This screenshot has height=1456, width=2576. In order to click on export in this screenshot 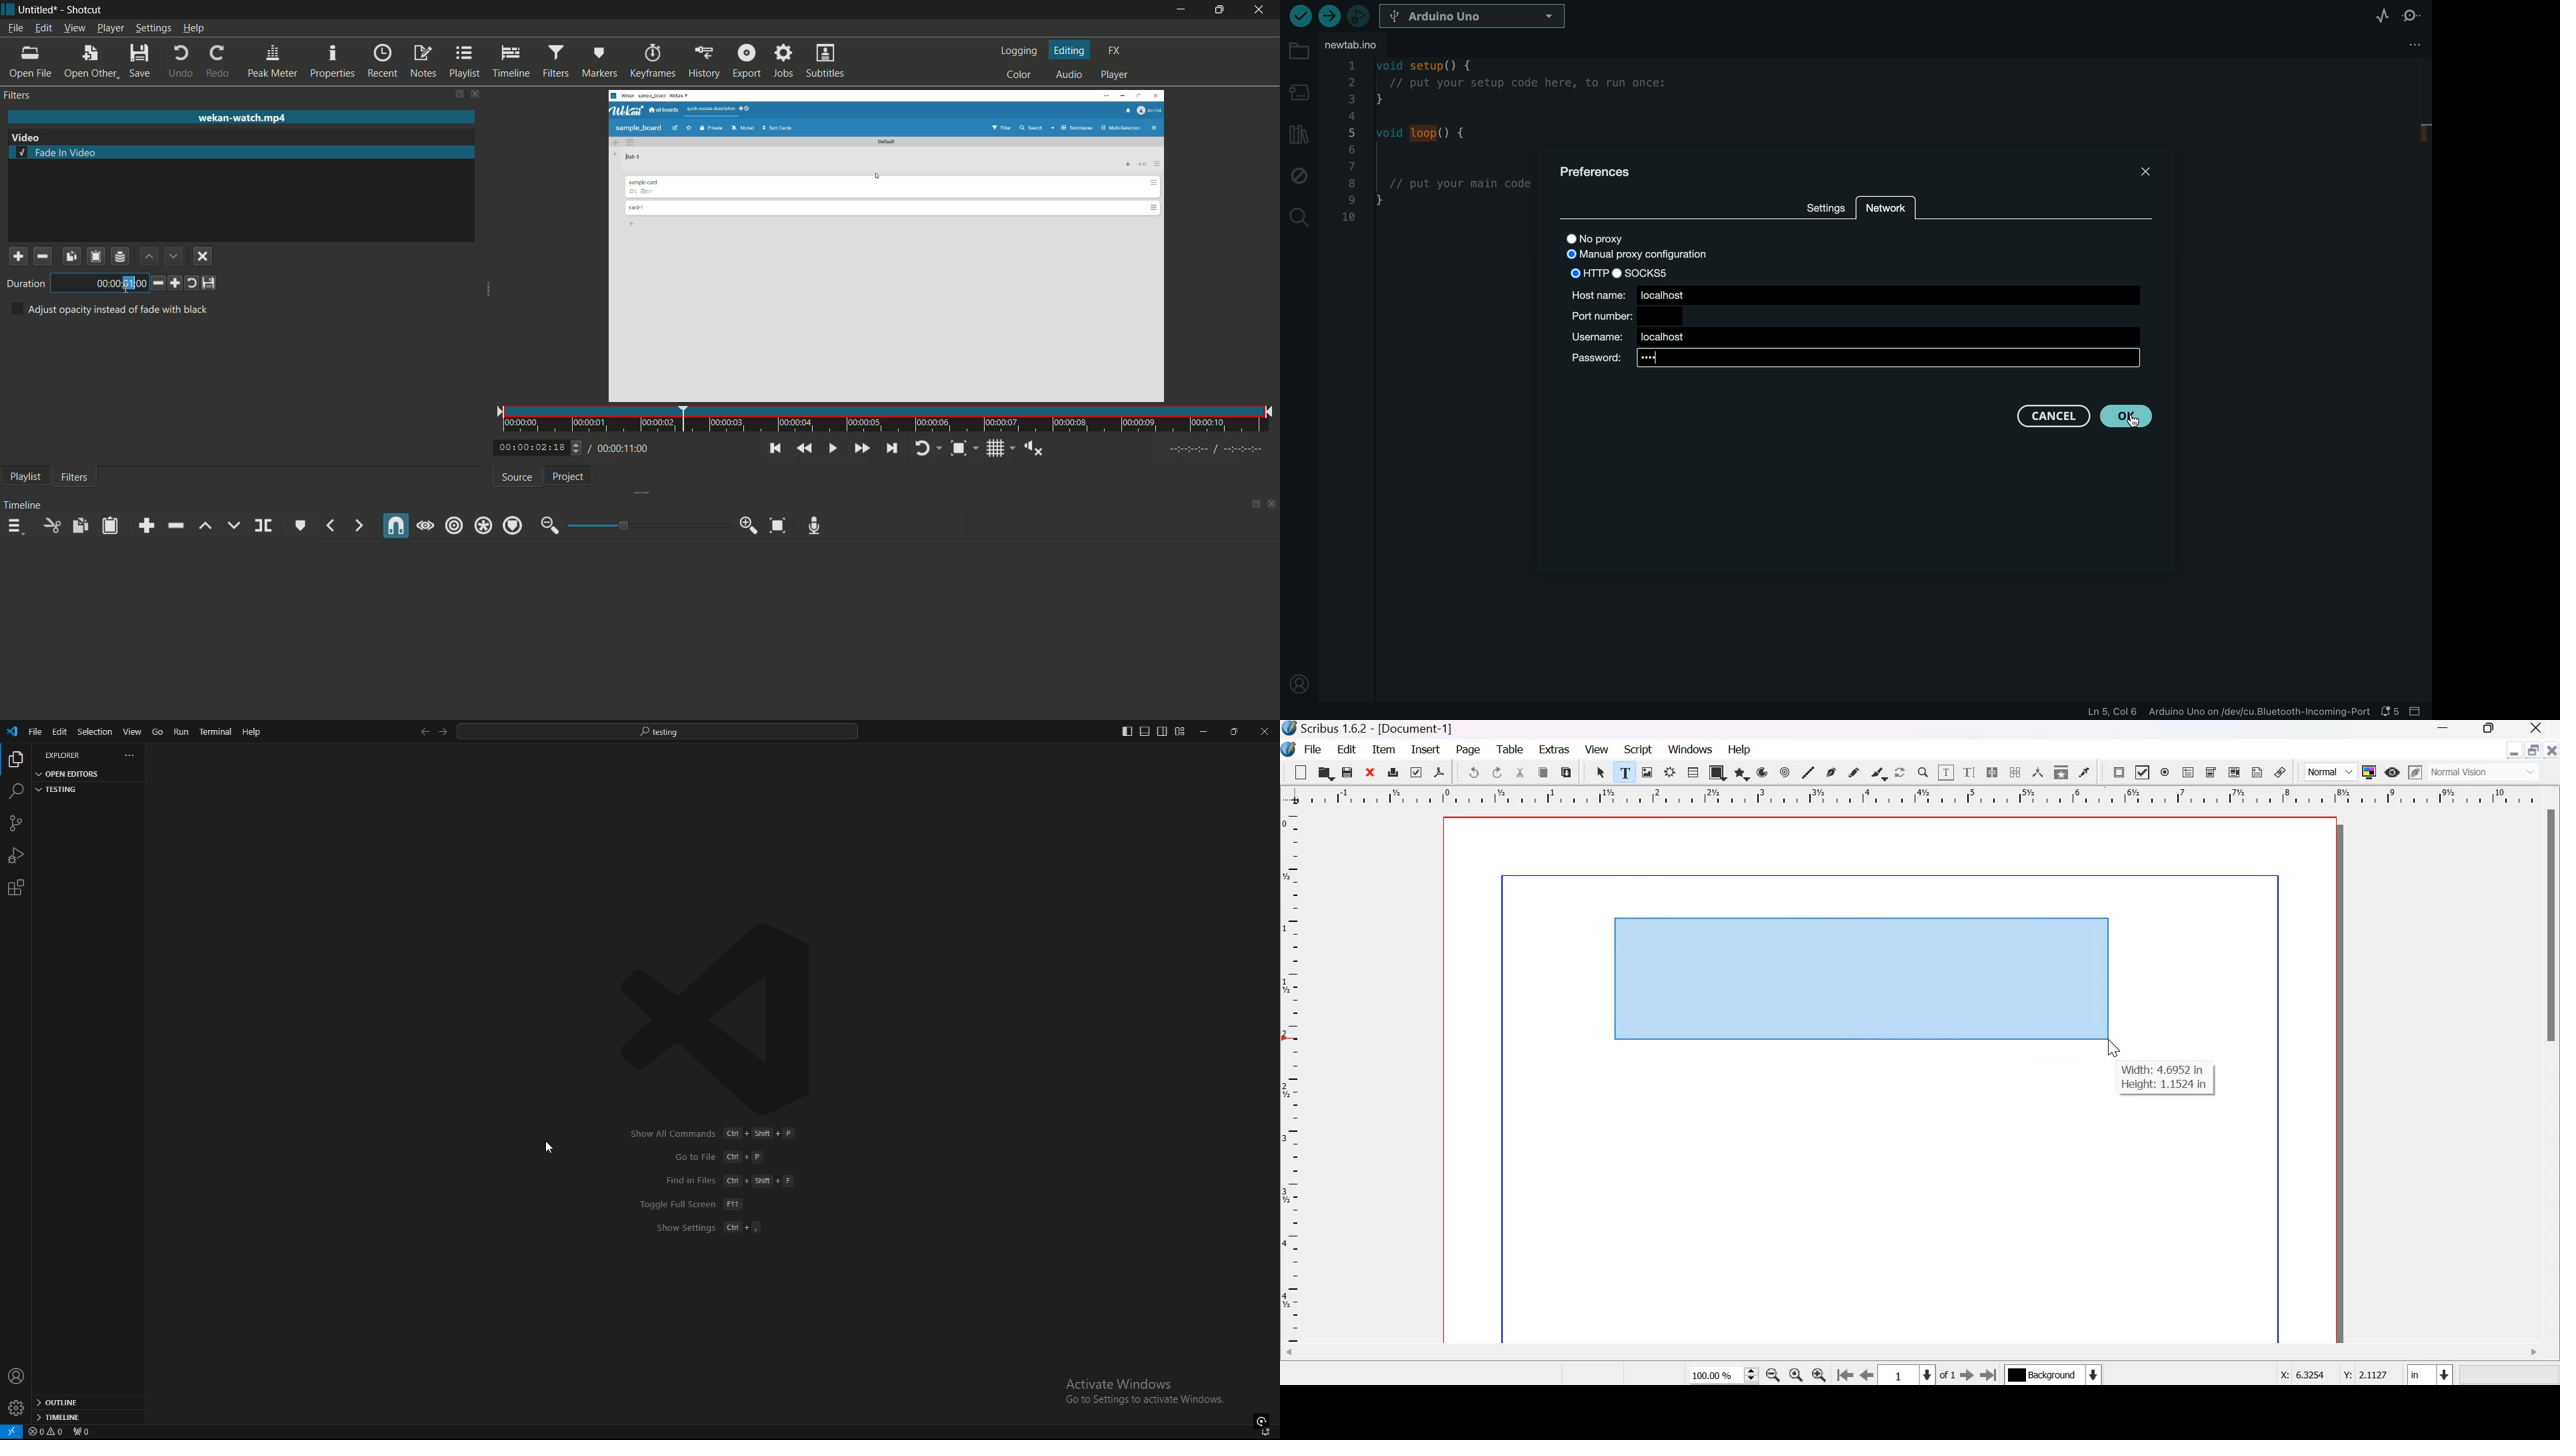, I will do `click(747, 61)`.